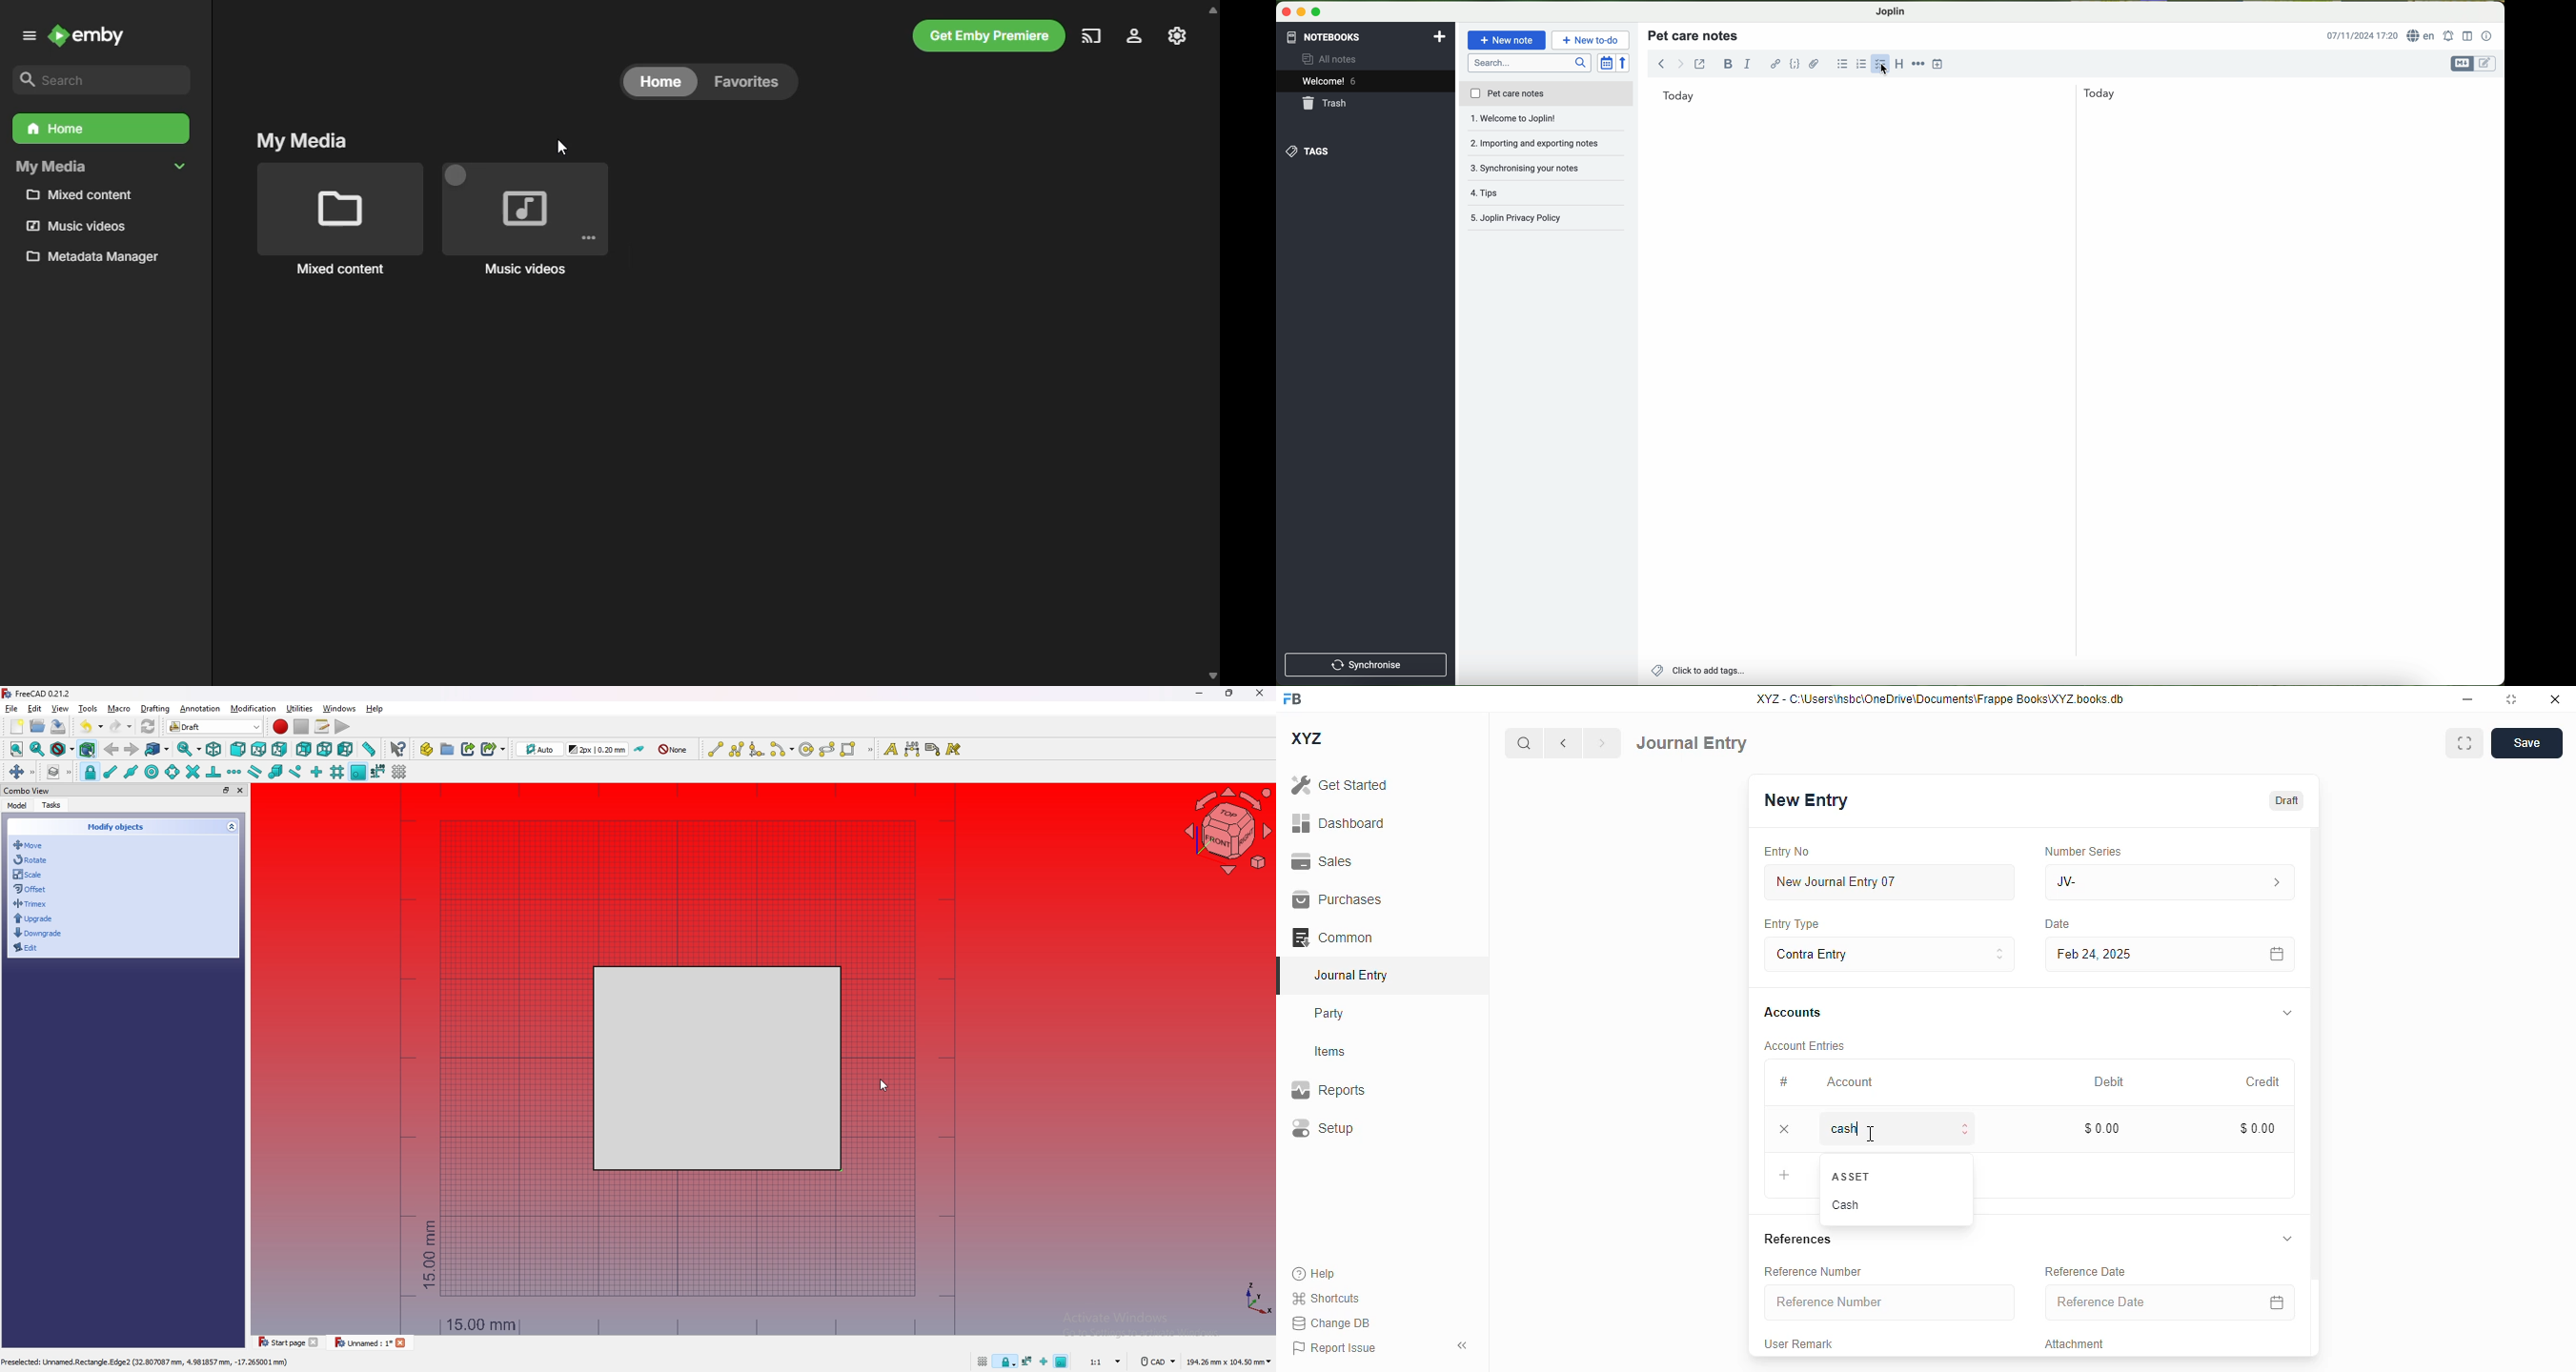 This screenshot has height=1372, width=2576. I want to click on measure distance, so click(369, 748).